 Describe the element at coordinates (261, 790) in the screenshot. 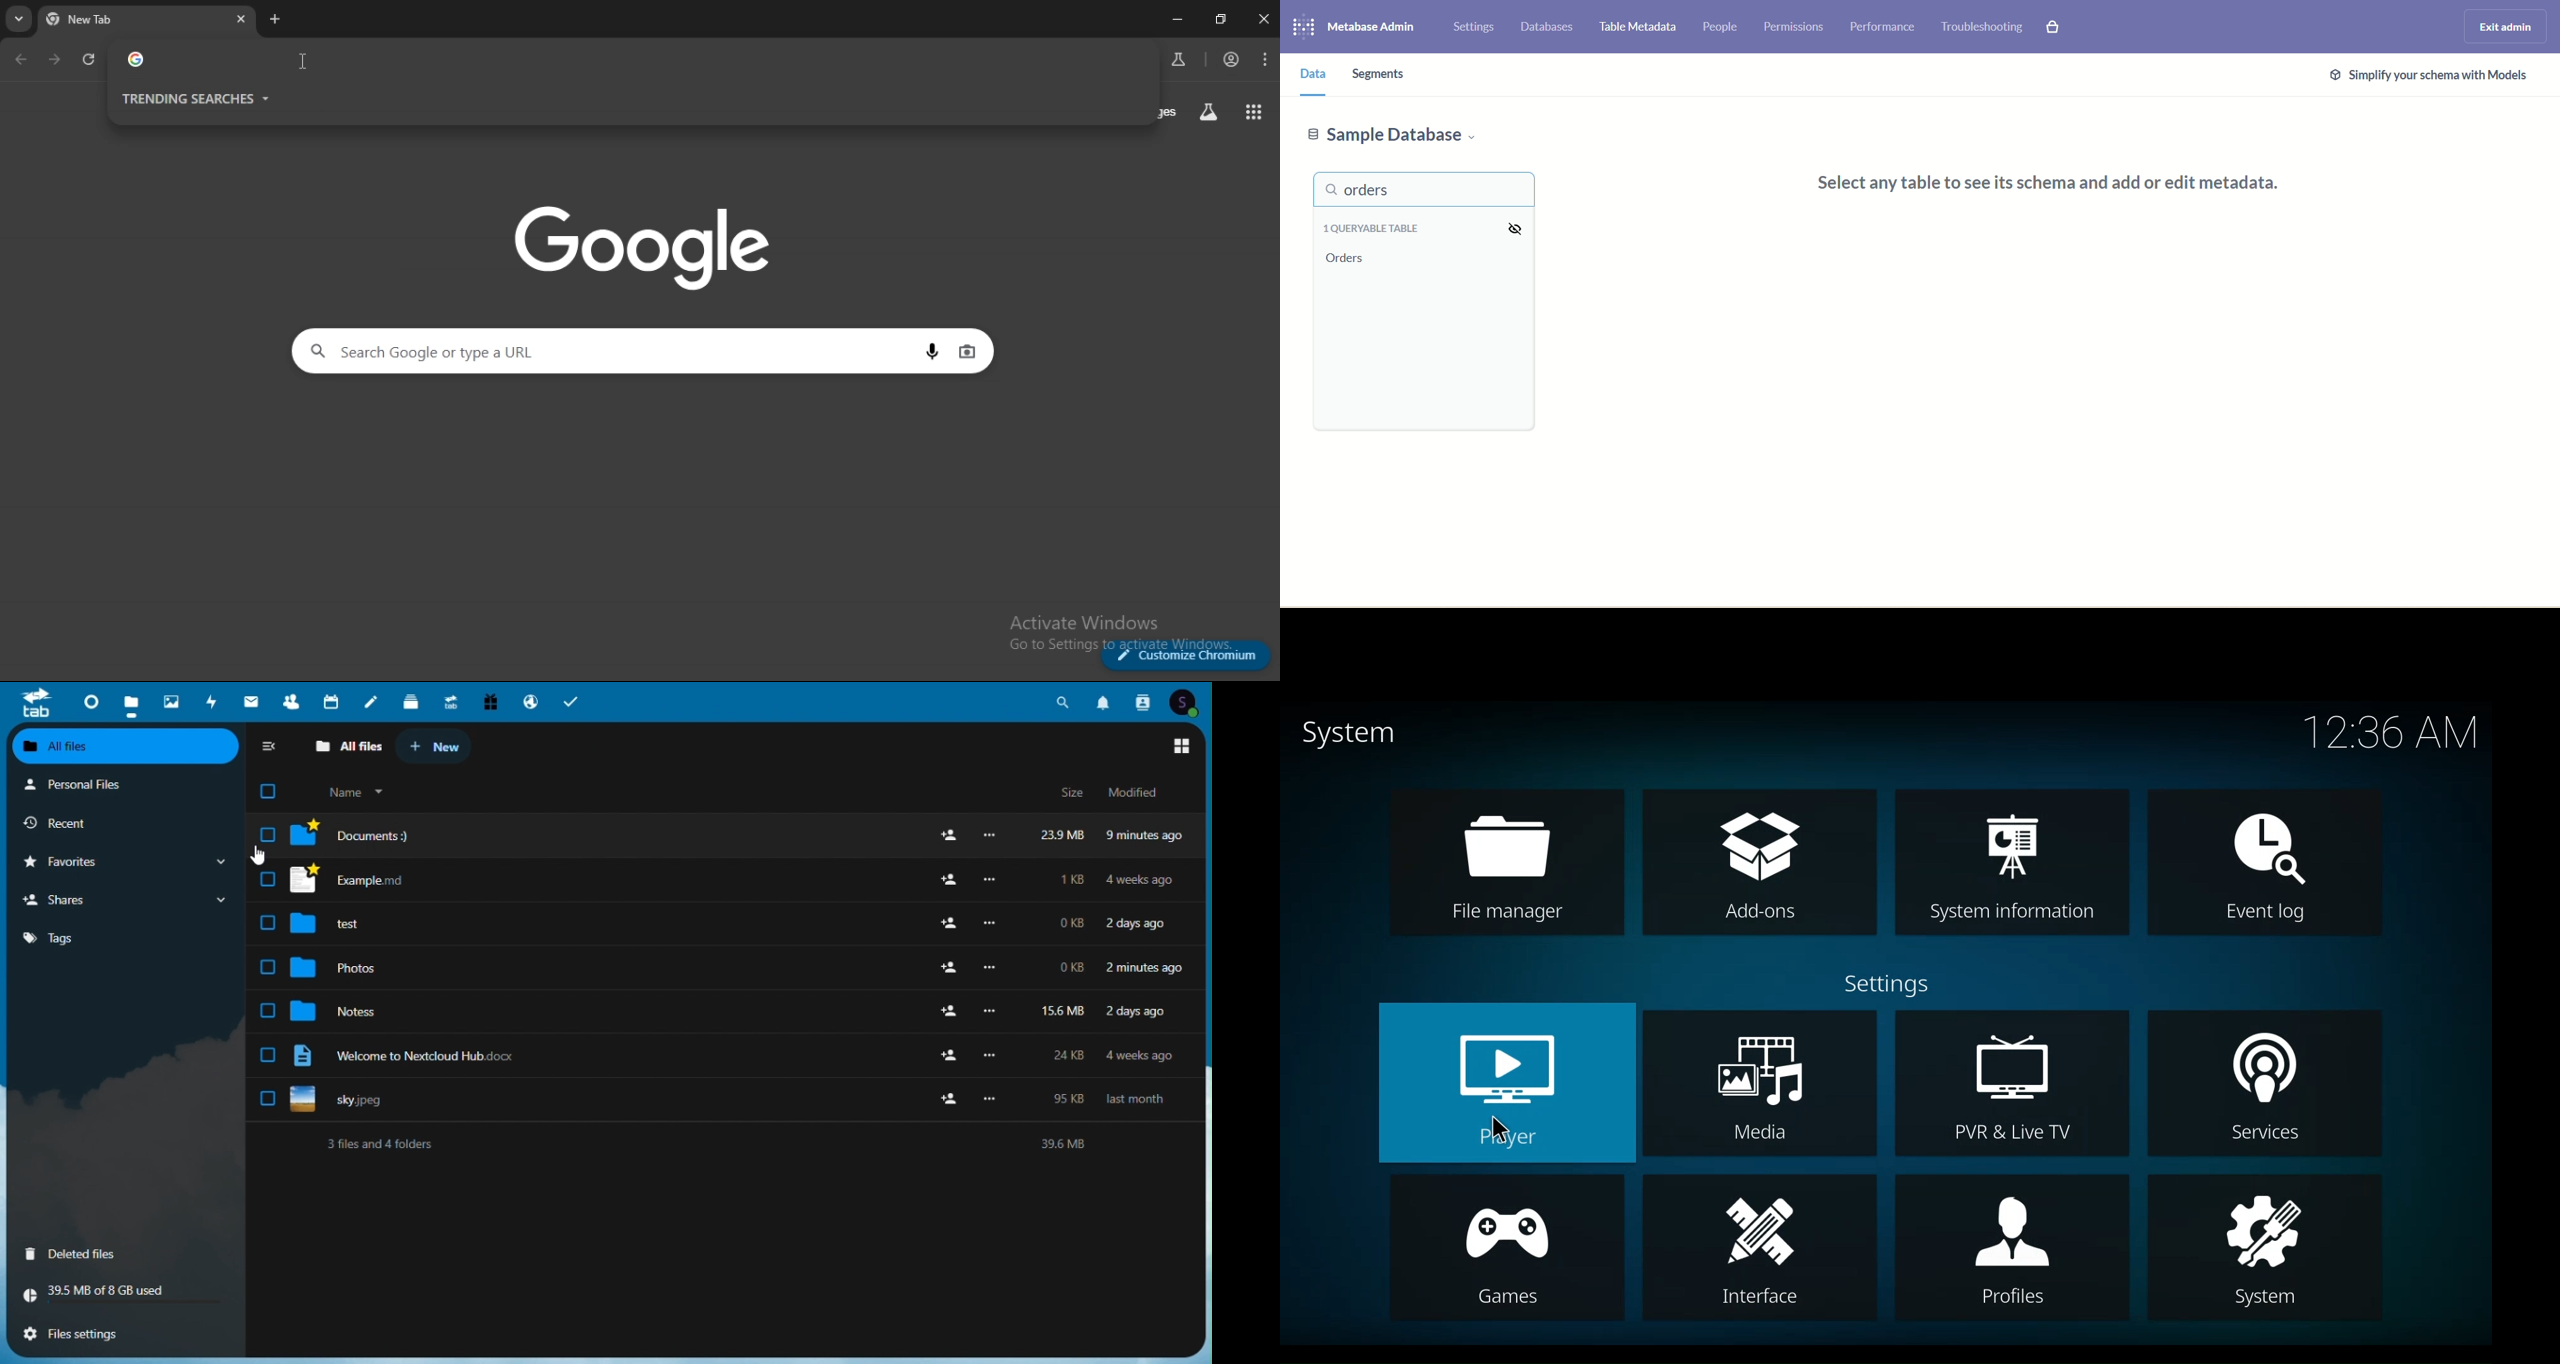

I see `Checkbox` at that location.